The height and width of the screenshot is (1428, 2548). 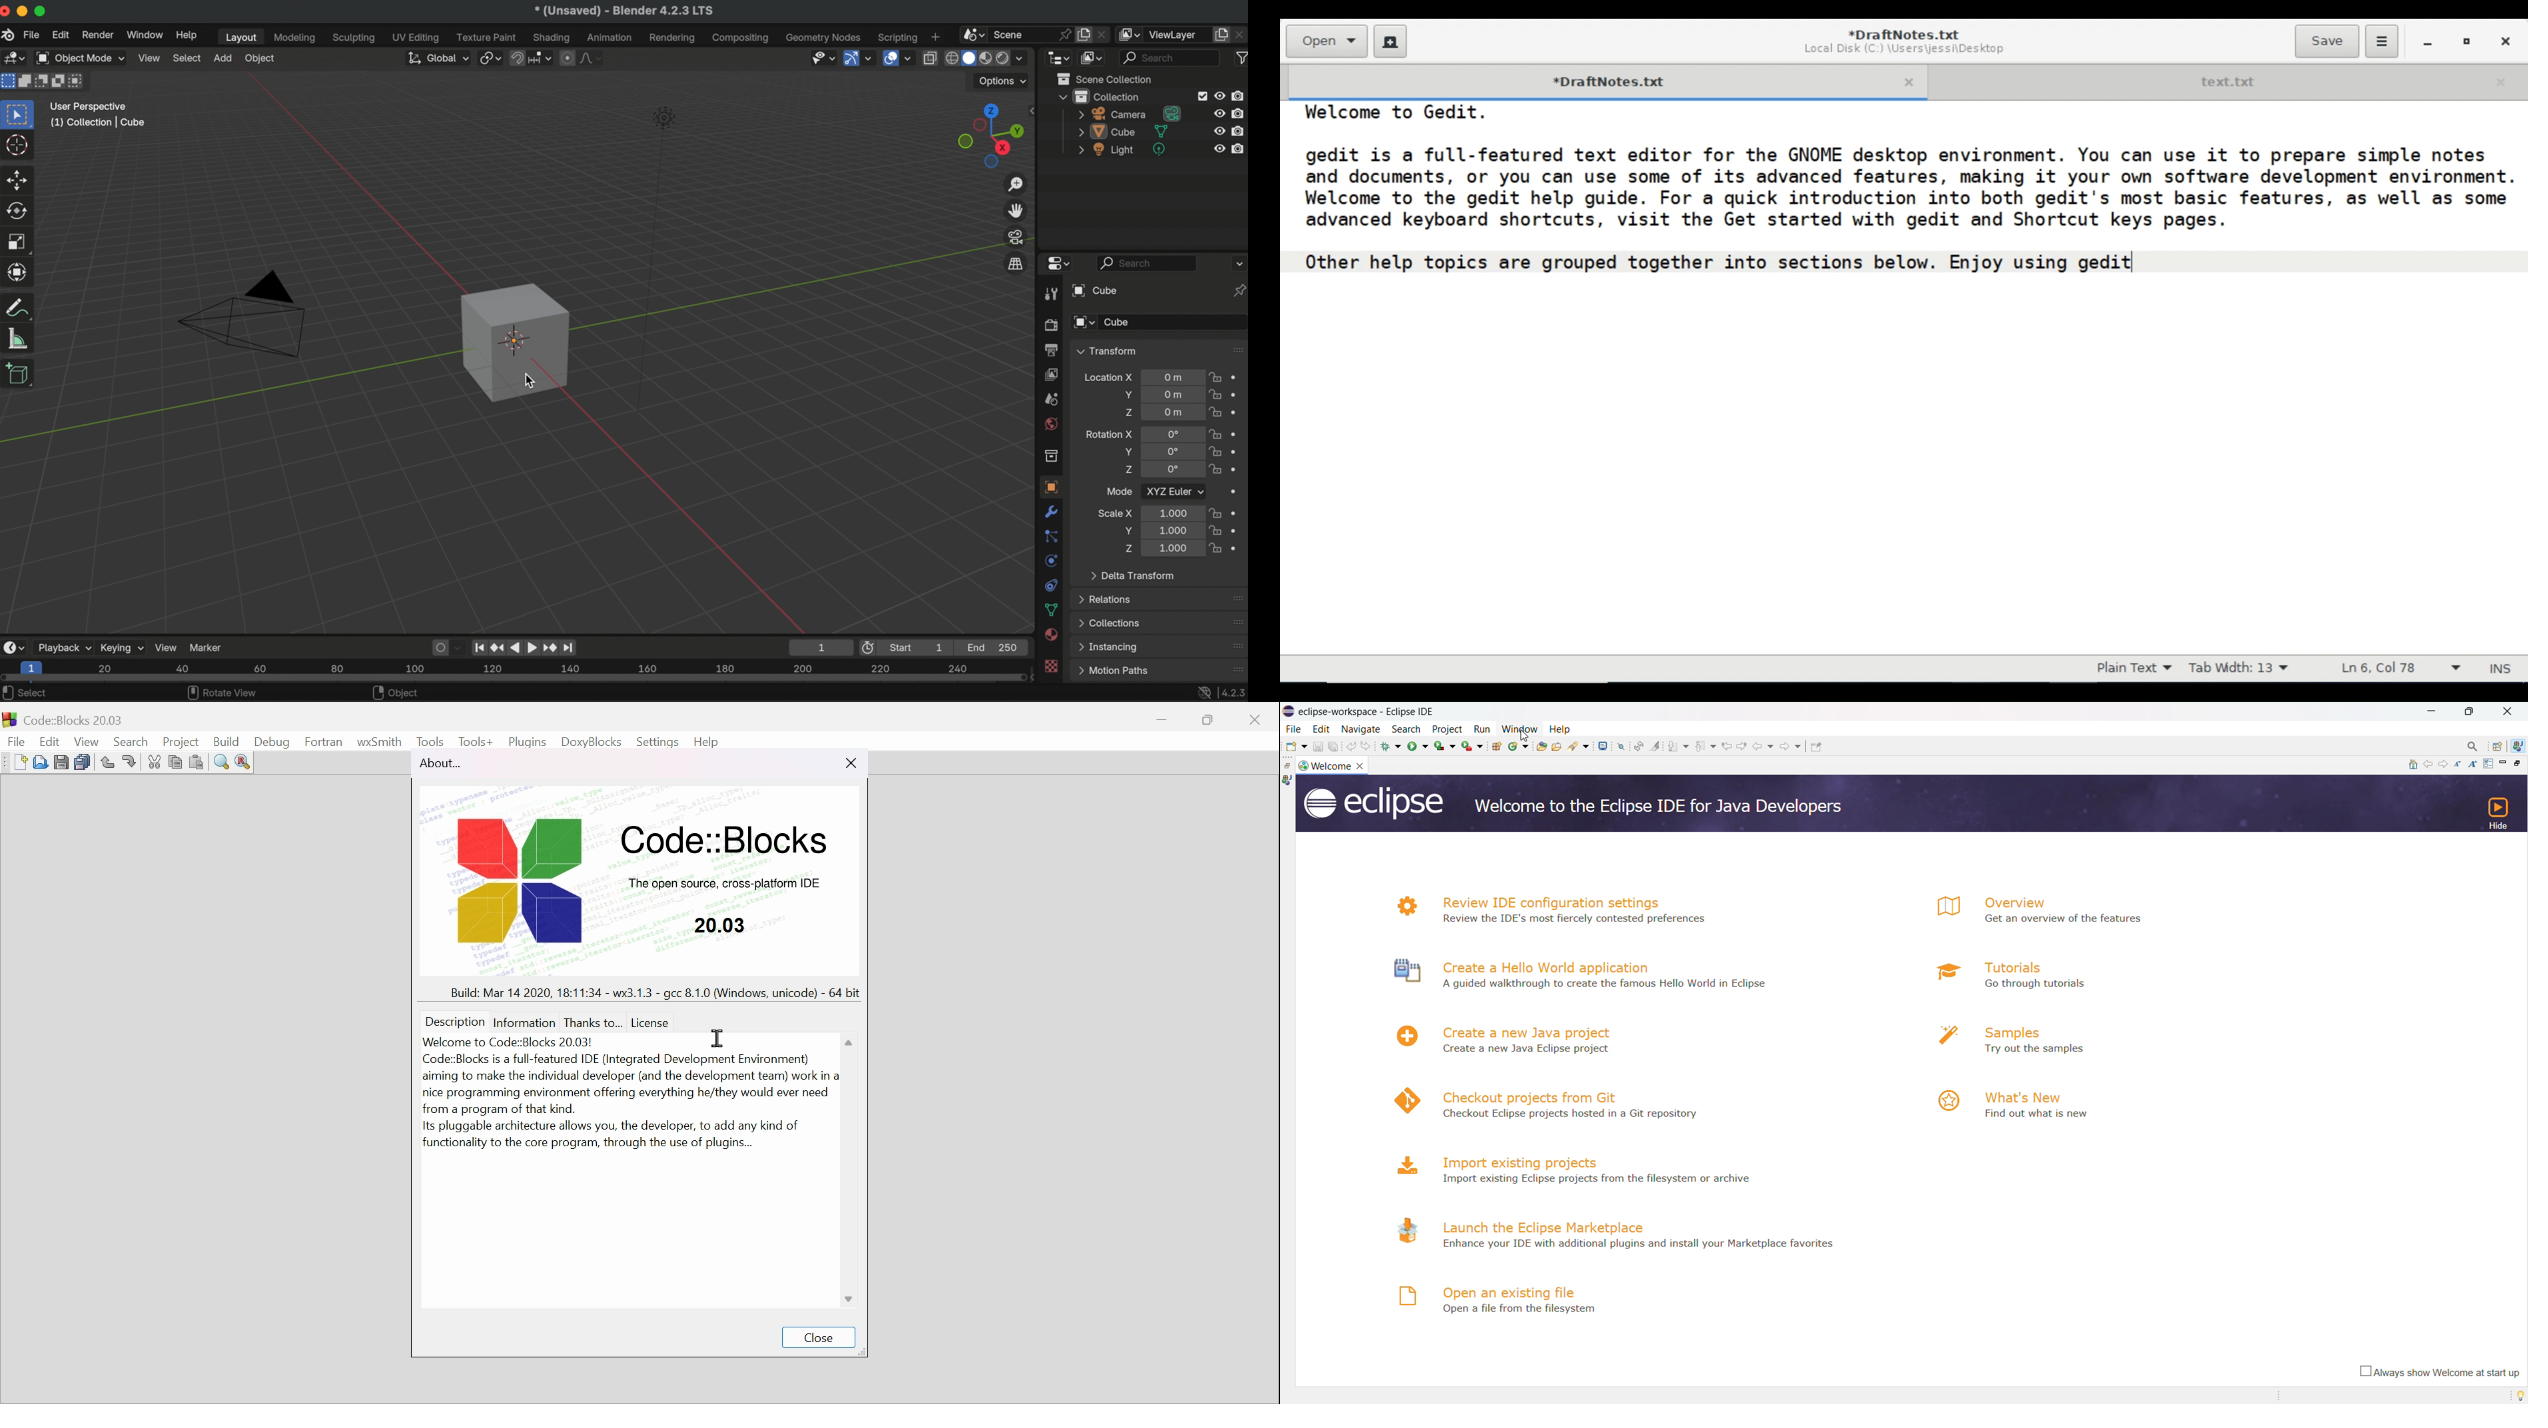 What do you see at coordinates (2412, 764) in the screenshot?
I see `home` at bounding box center [2412, 764].